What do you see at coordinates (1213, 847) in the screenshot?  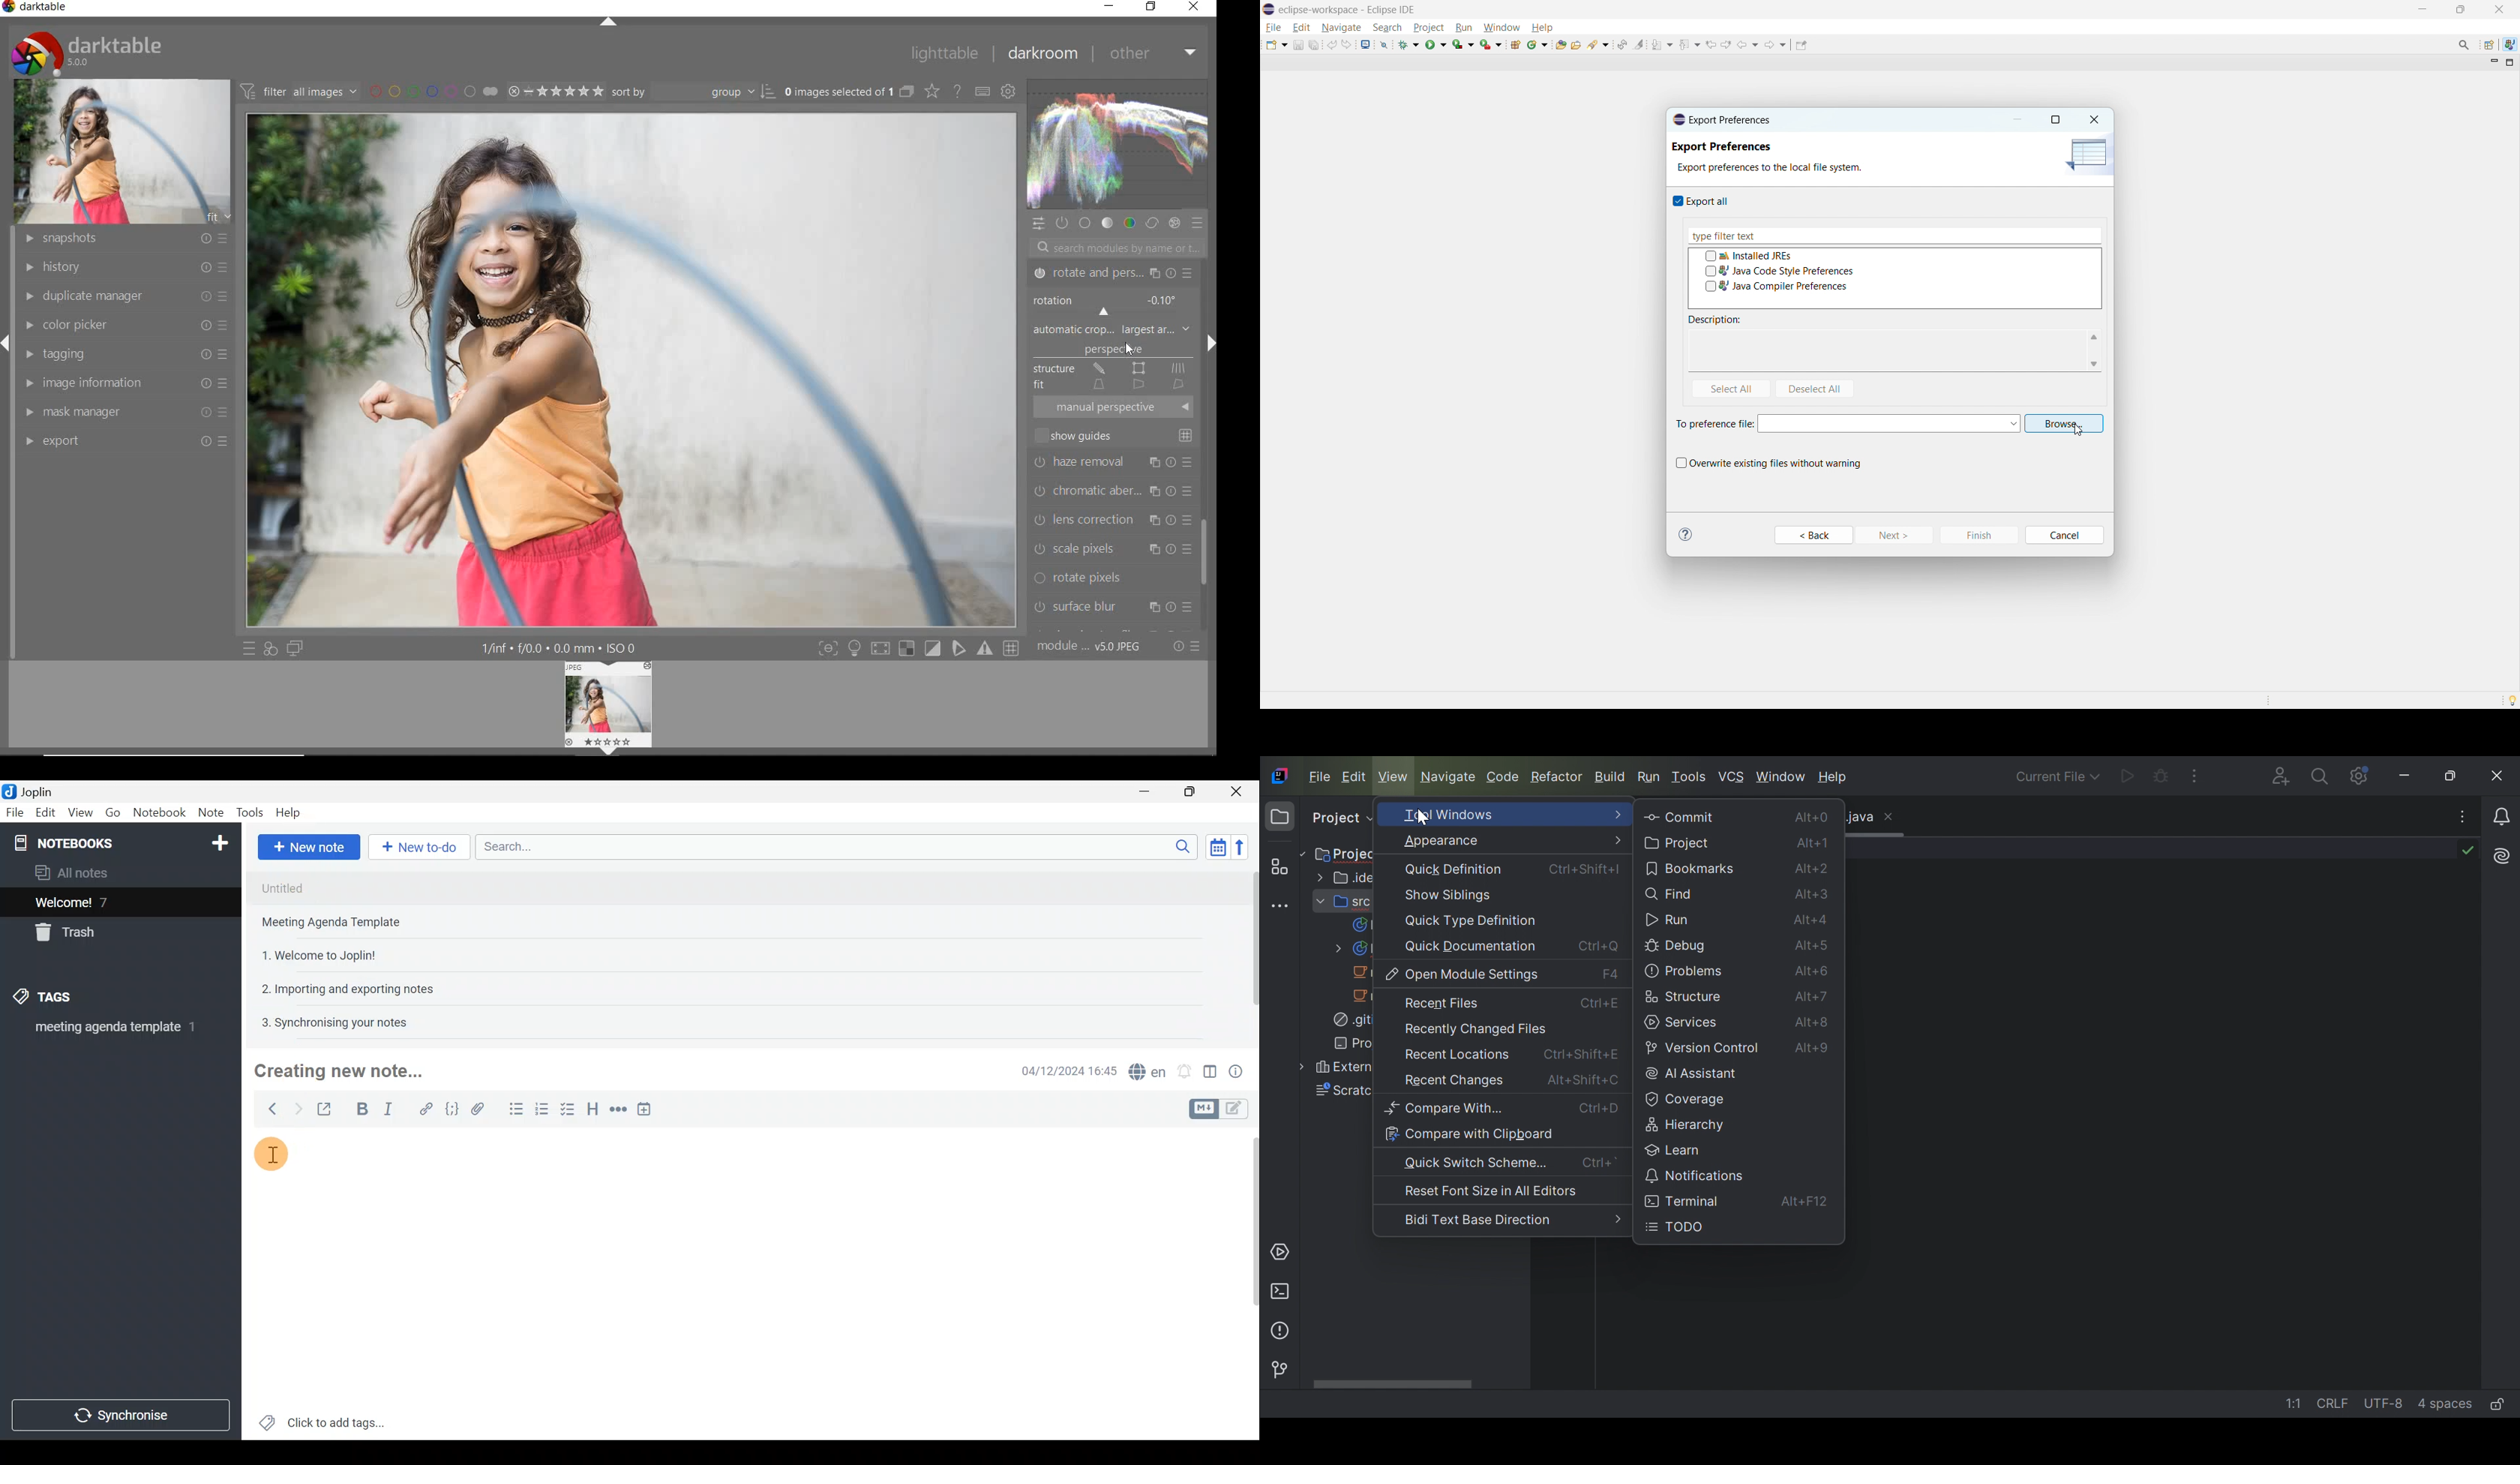 I see `Toggle sort order field` at bounding box center [1213, 847].